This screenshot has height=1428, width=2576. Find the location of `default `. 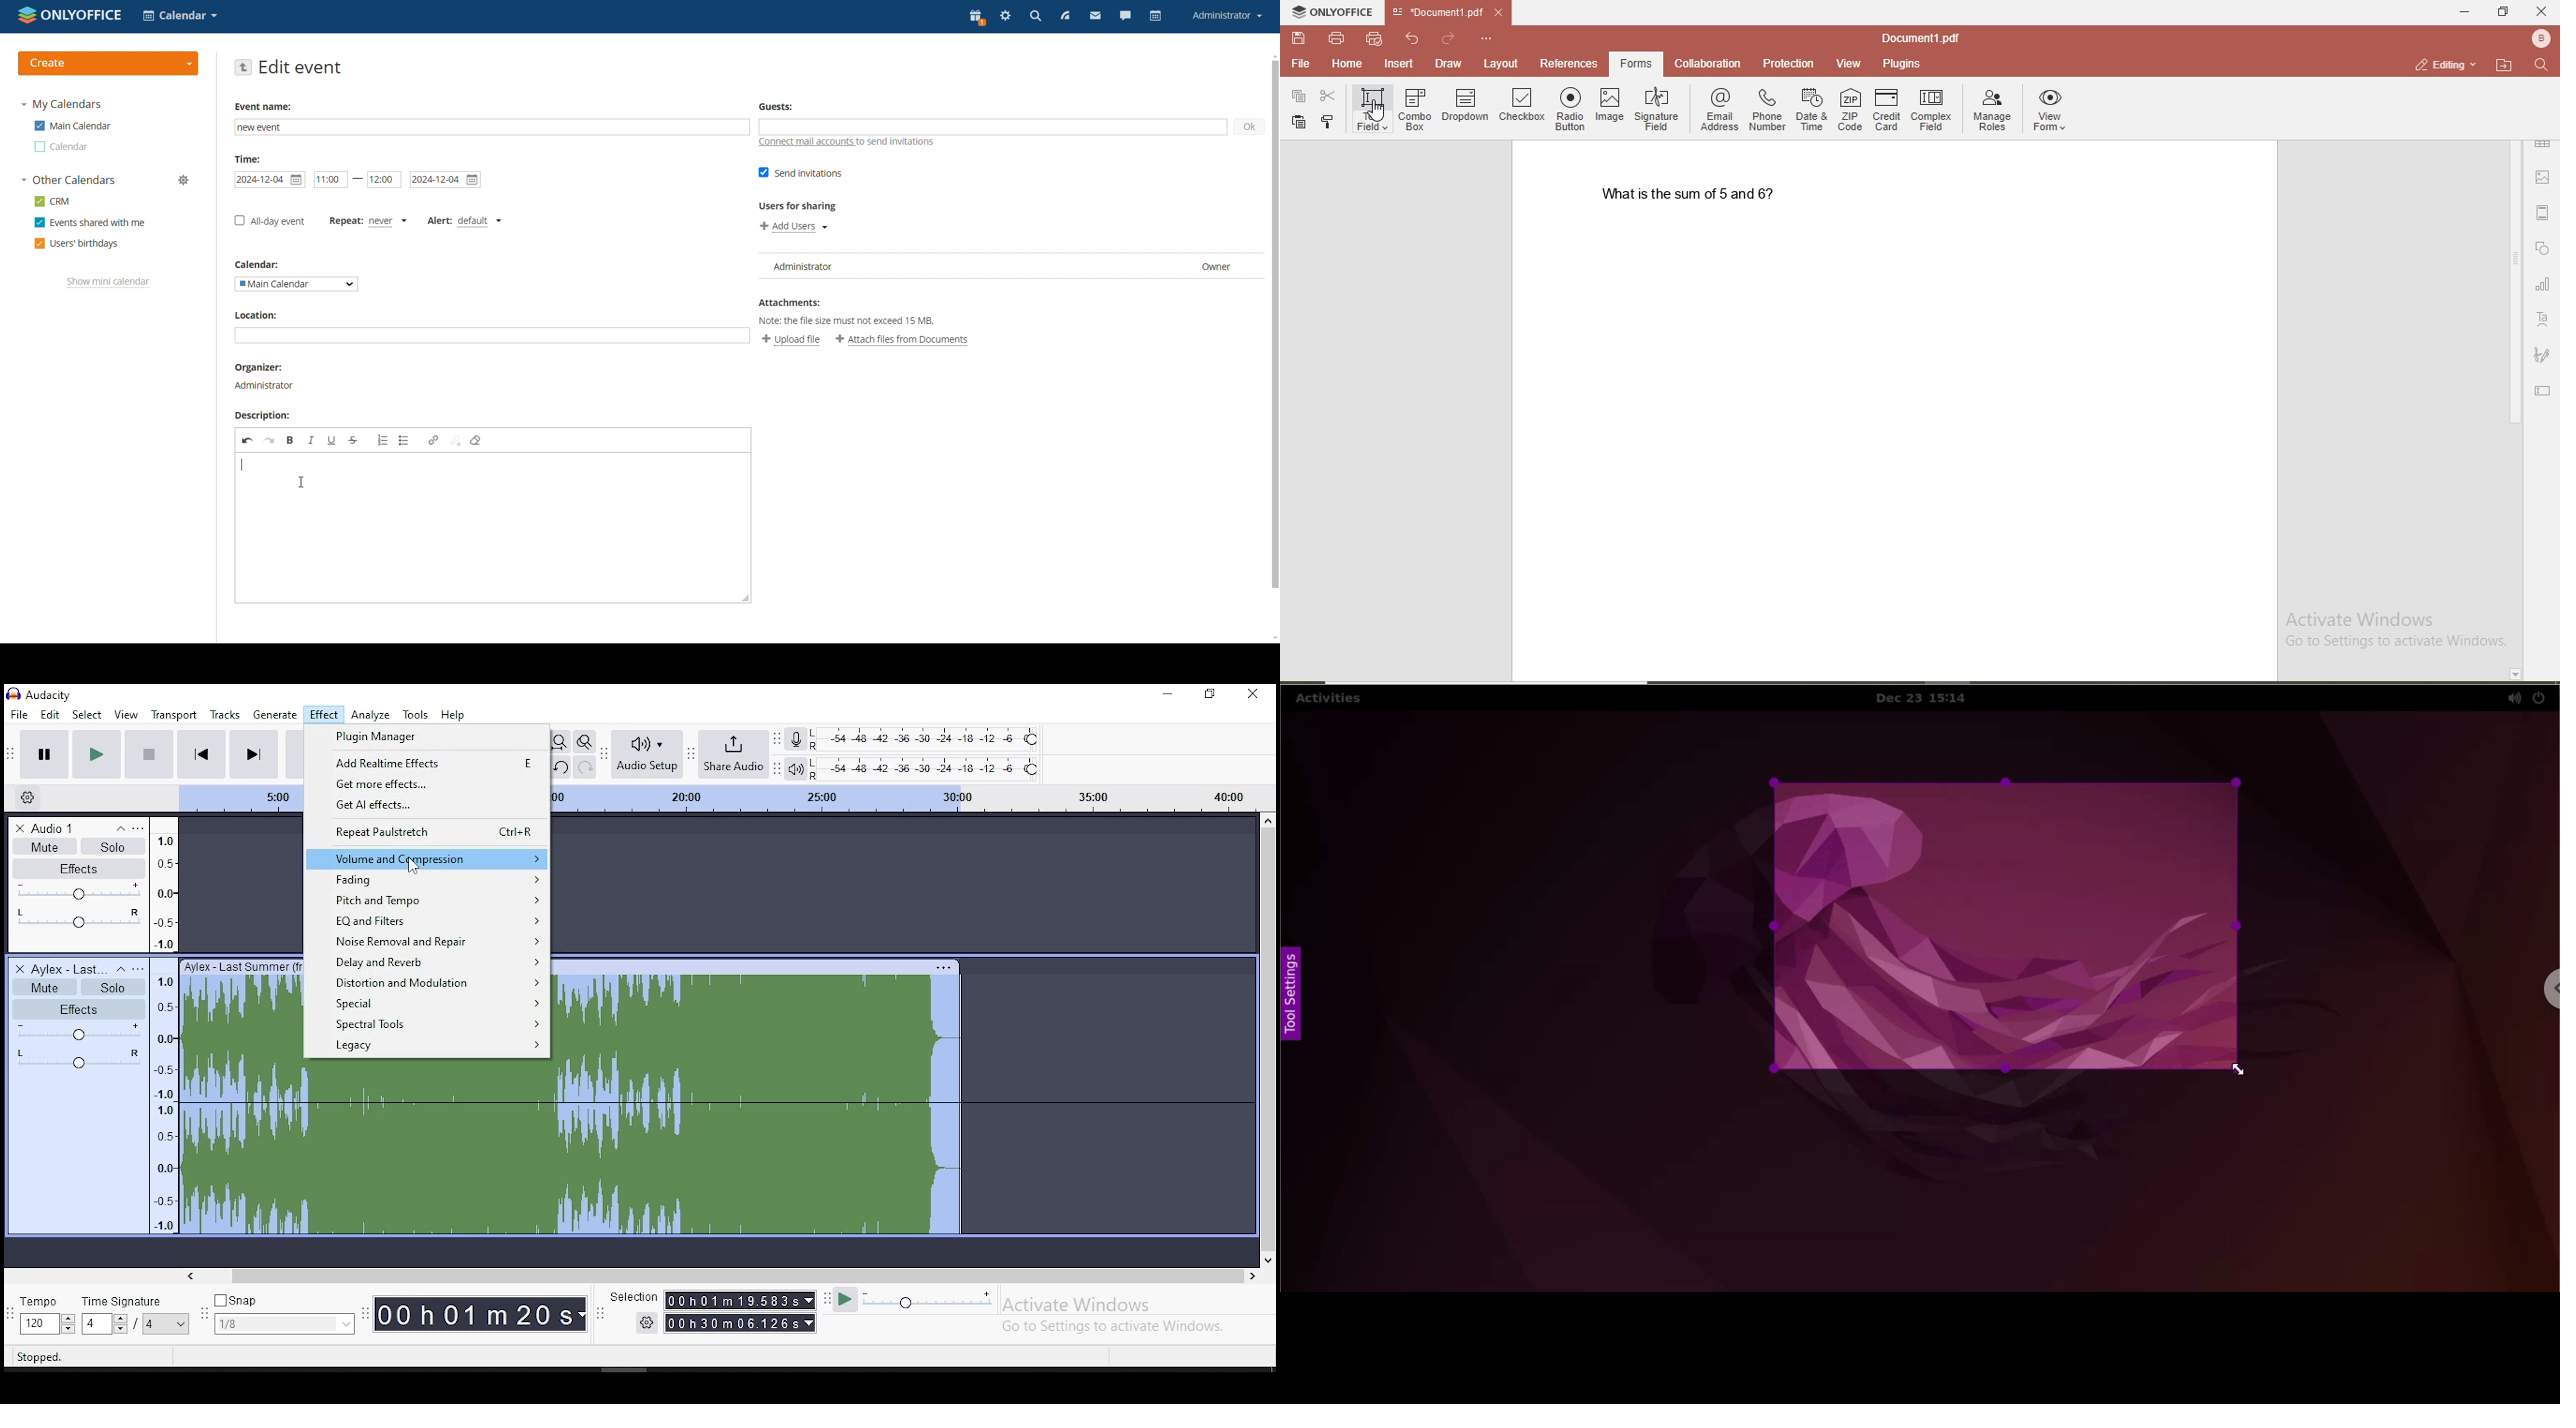

default  is located at coordinates (478, 219).